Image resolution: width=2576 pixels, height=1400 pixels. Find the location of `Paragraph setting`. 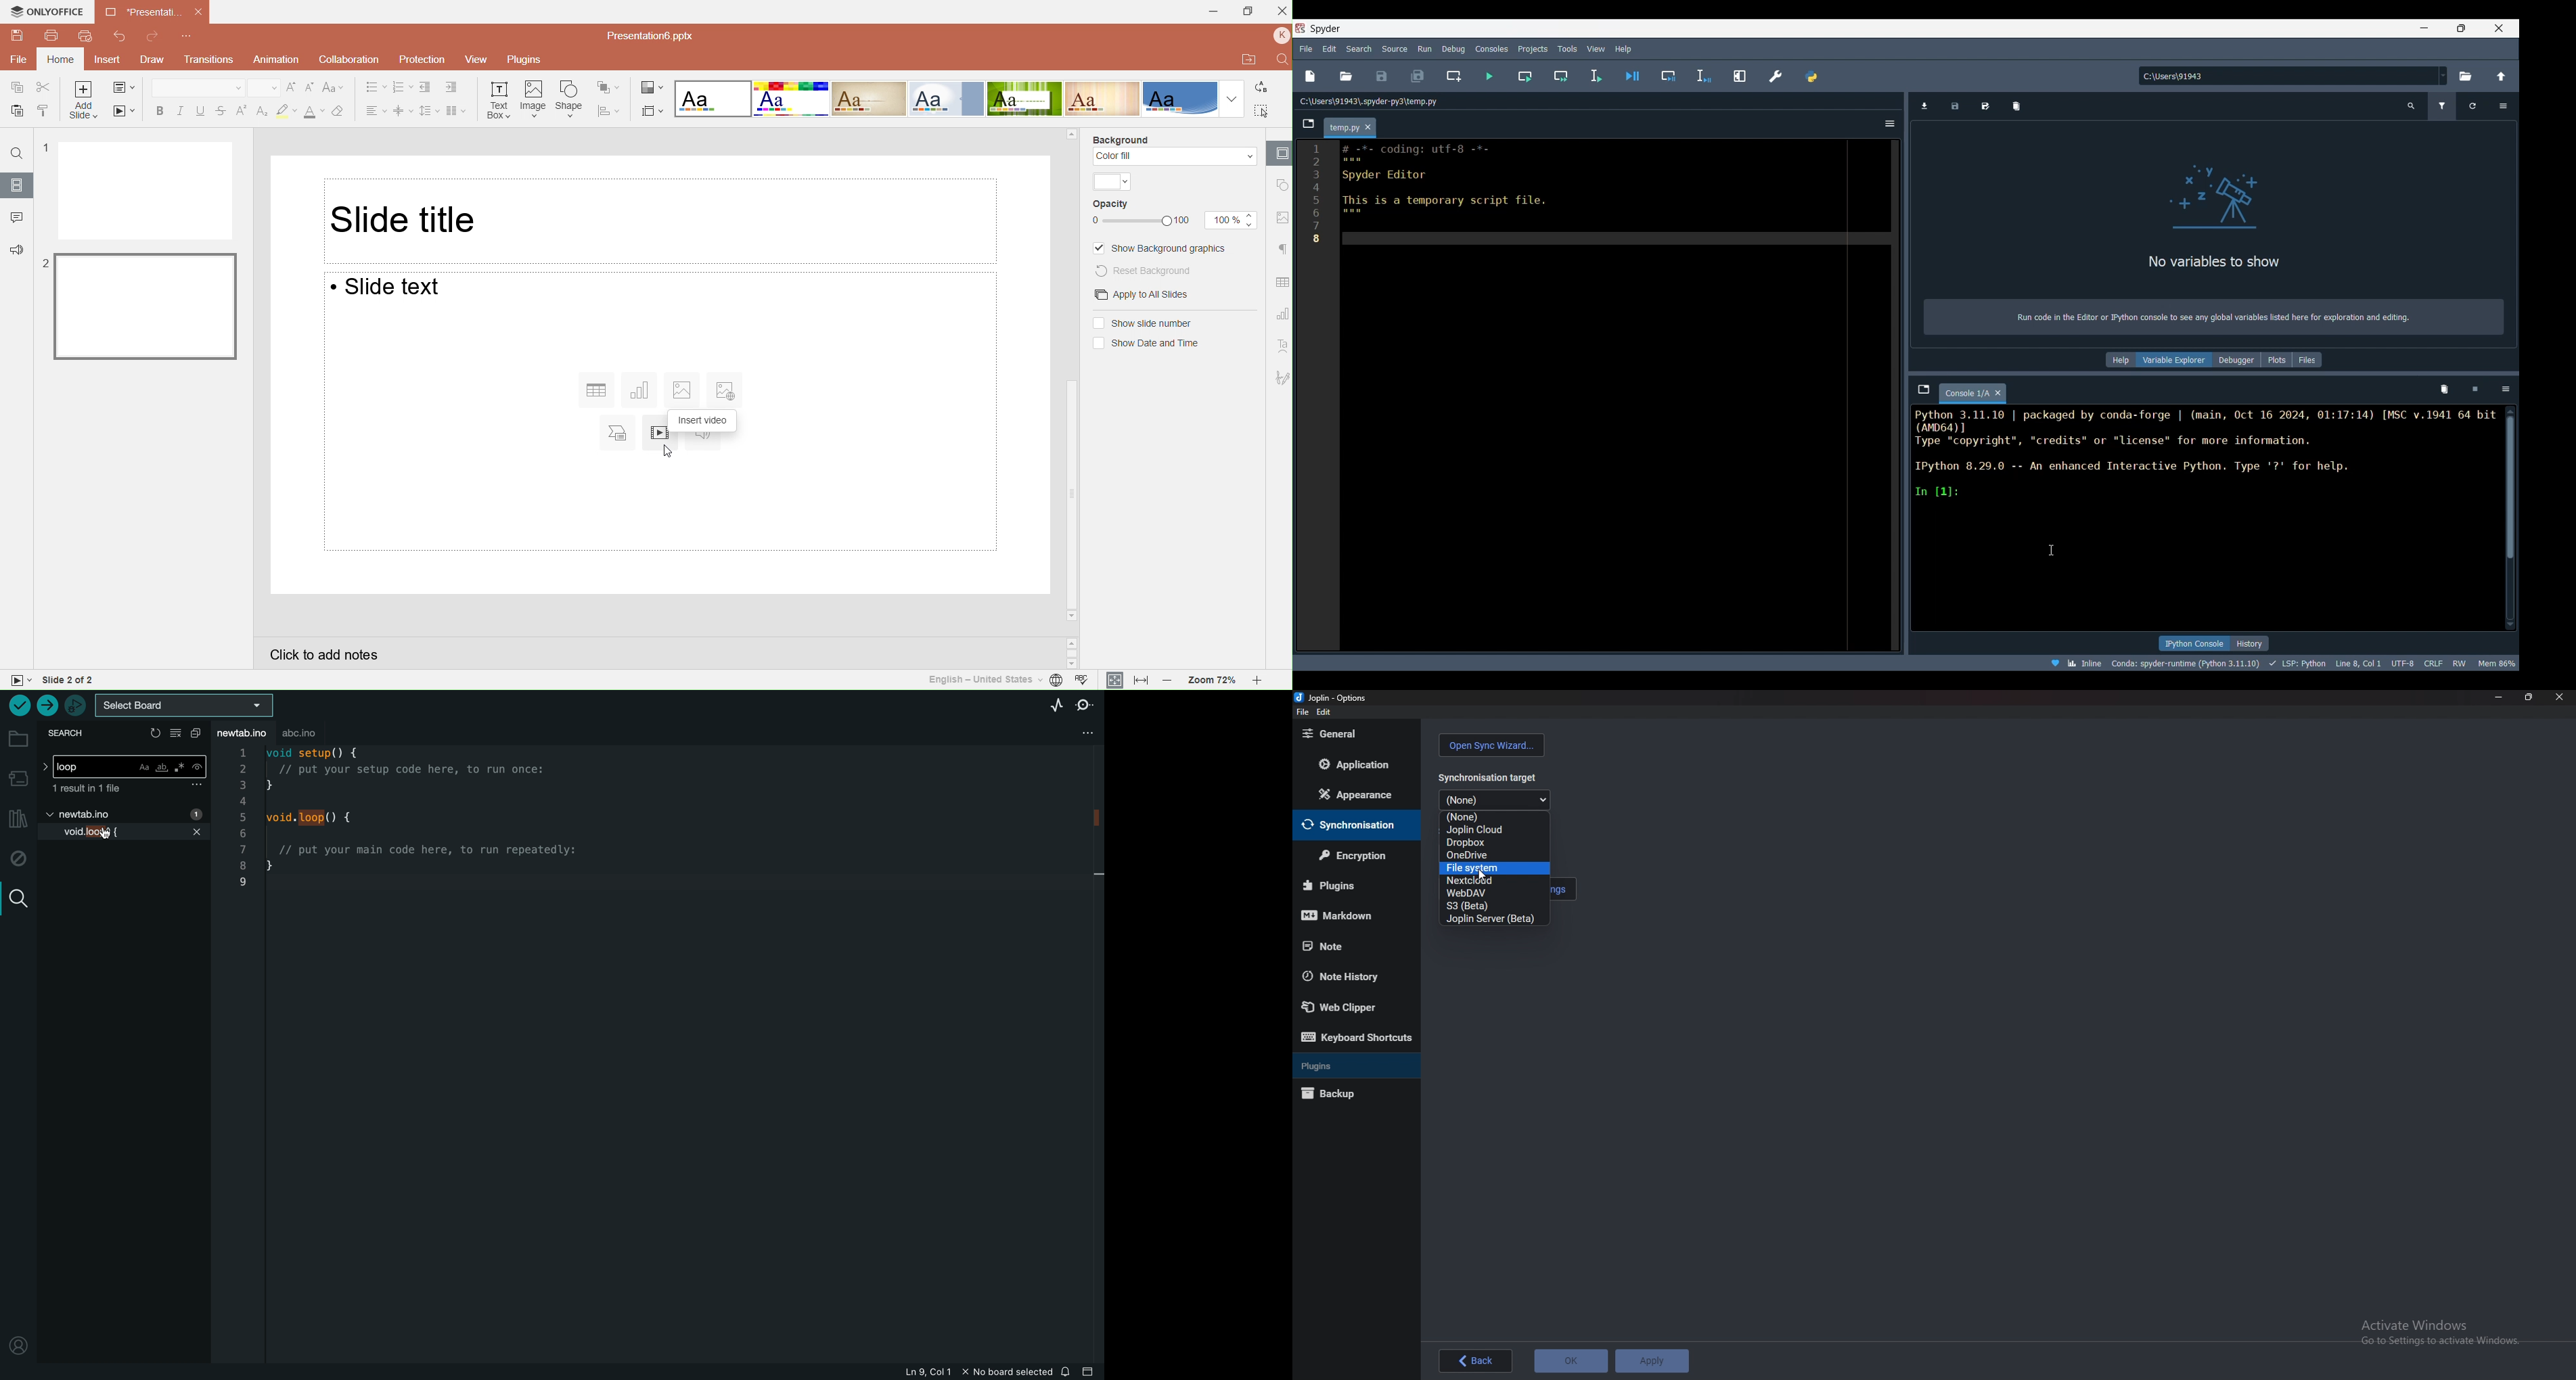

Paragraph setting is located at coordinates (1280, 250).